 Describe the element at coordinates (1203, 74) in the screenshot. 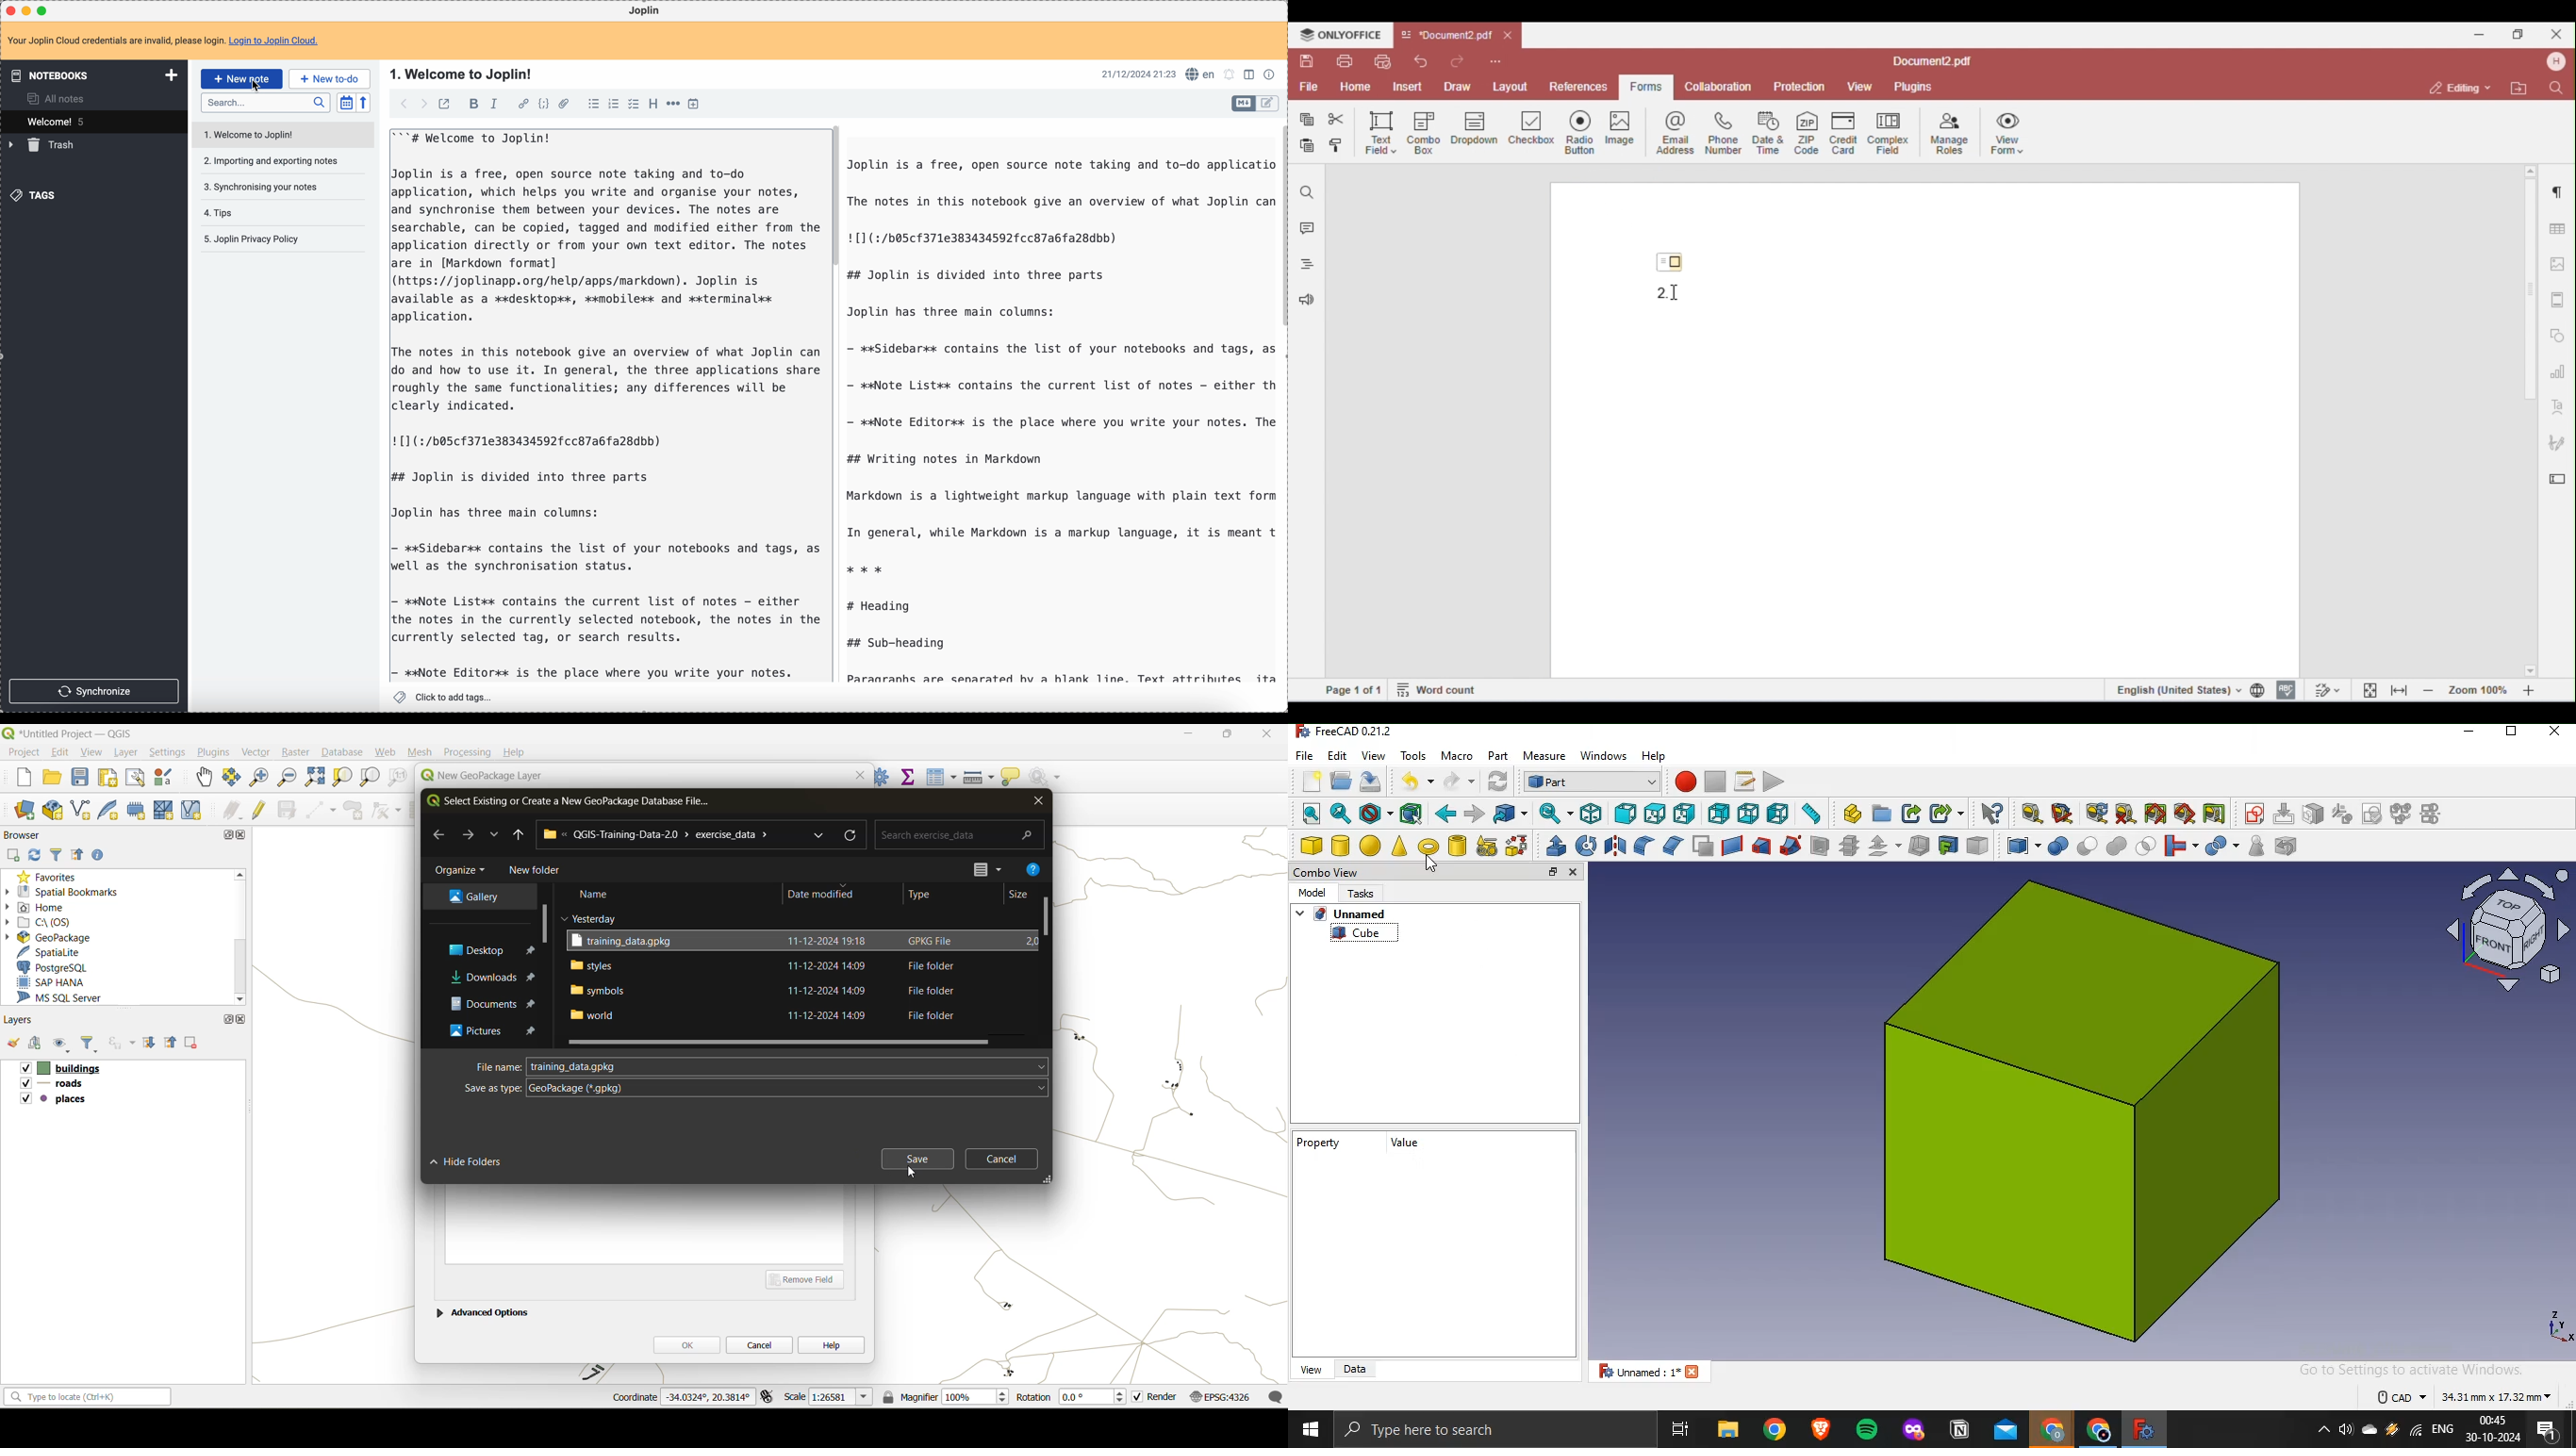

I see `spell checker` at that location.